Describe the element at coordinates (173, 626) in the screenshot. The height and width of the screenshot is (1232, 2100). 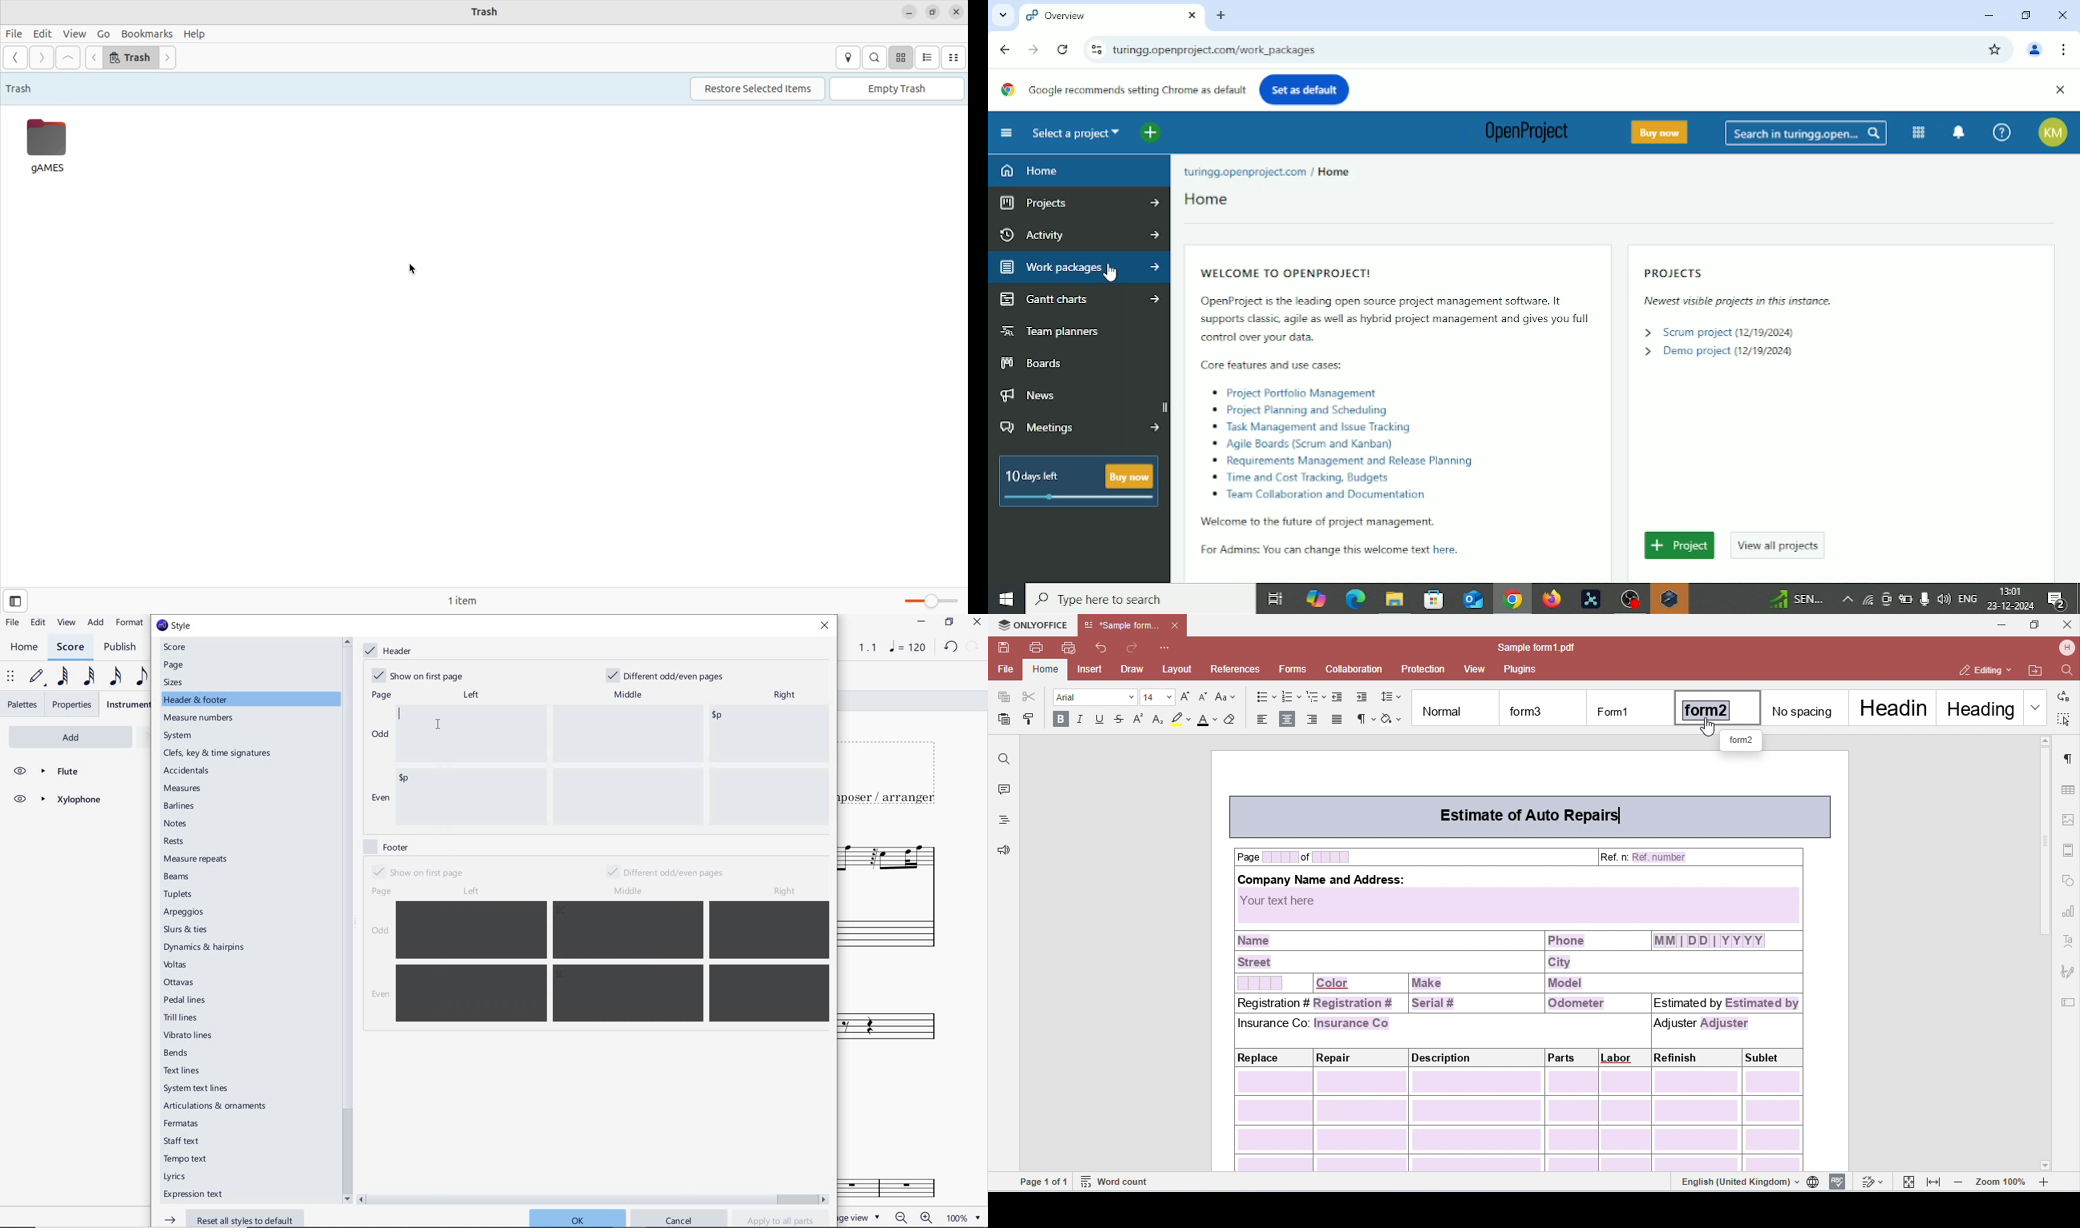
I see `style` at that location.